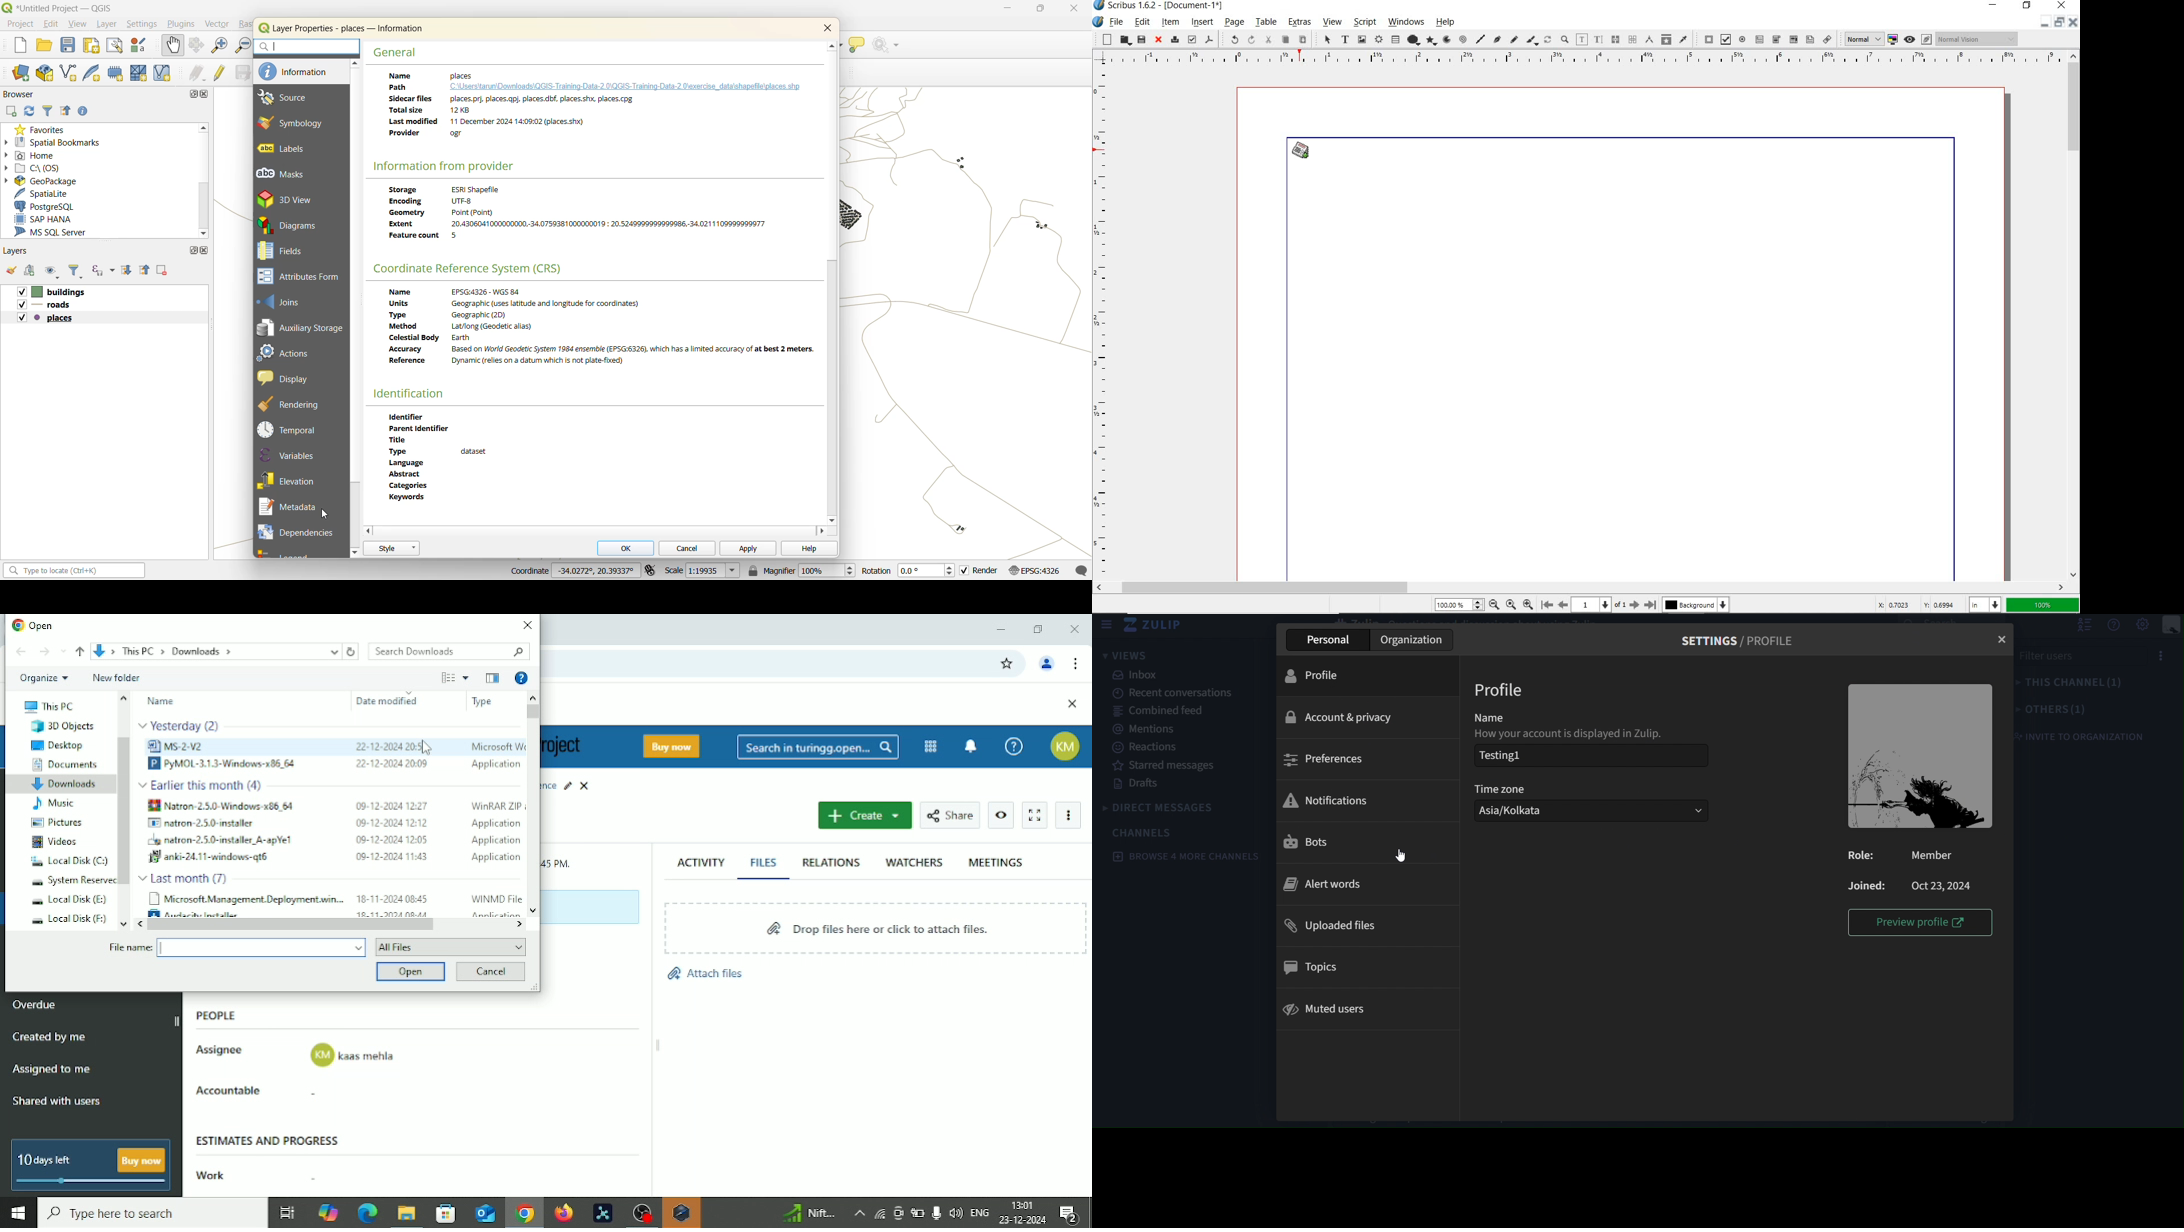 This screenshot has height=1232, width=2184. Describe the element at coordinates (1533, 41) in the screenshot. I see `calligraphic line` at that location.